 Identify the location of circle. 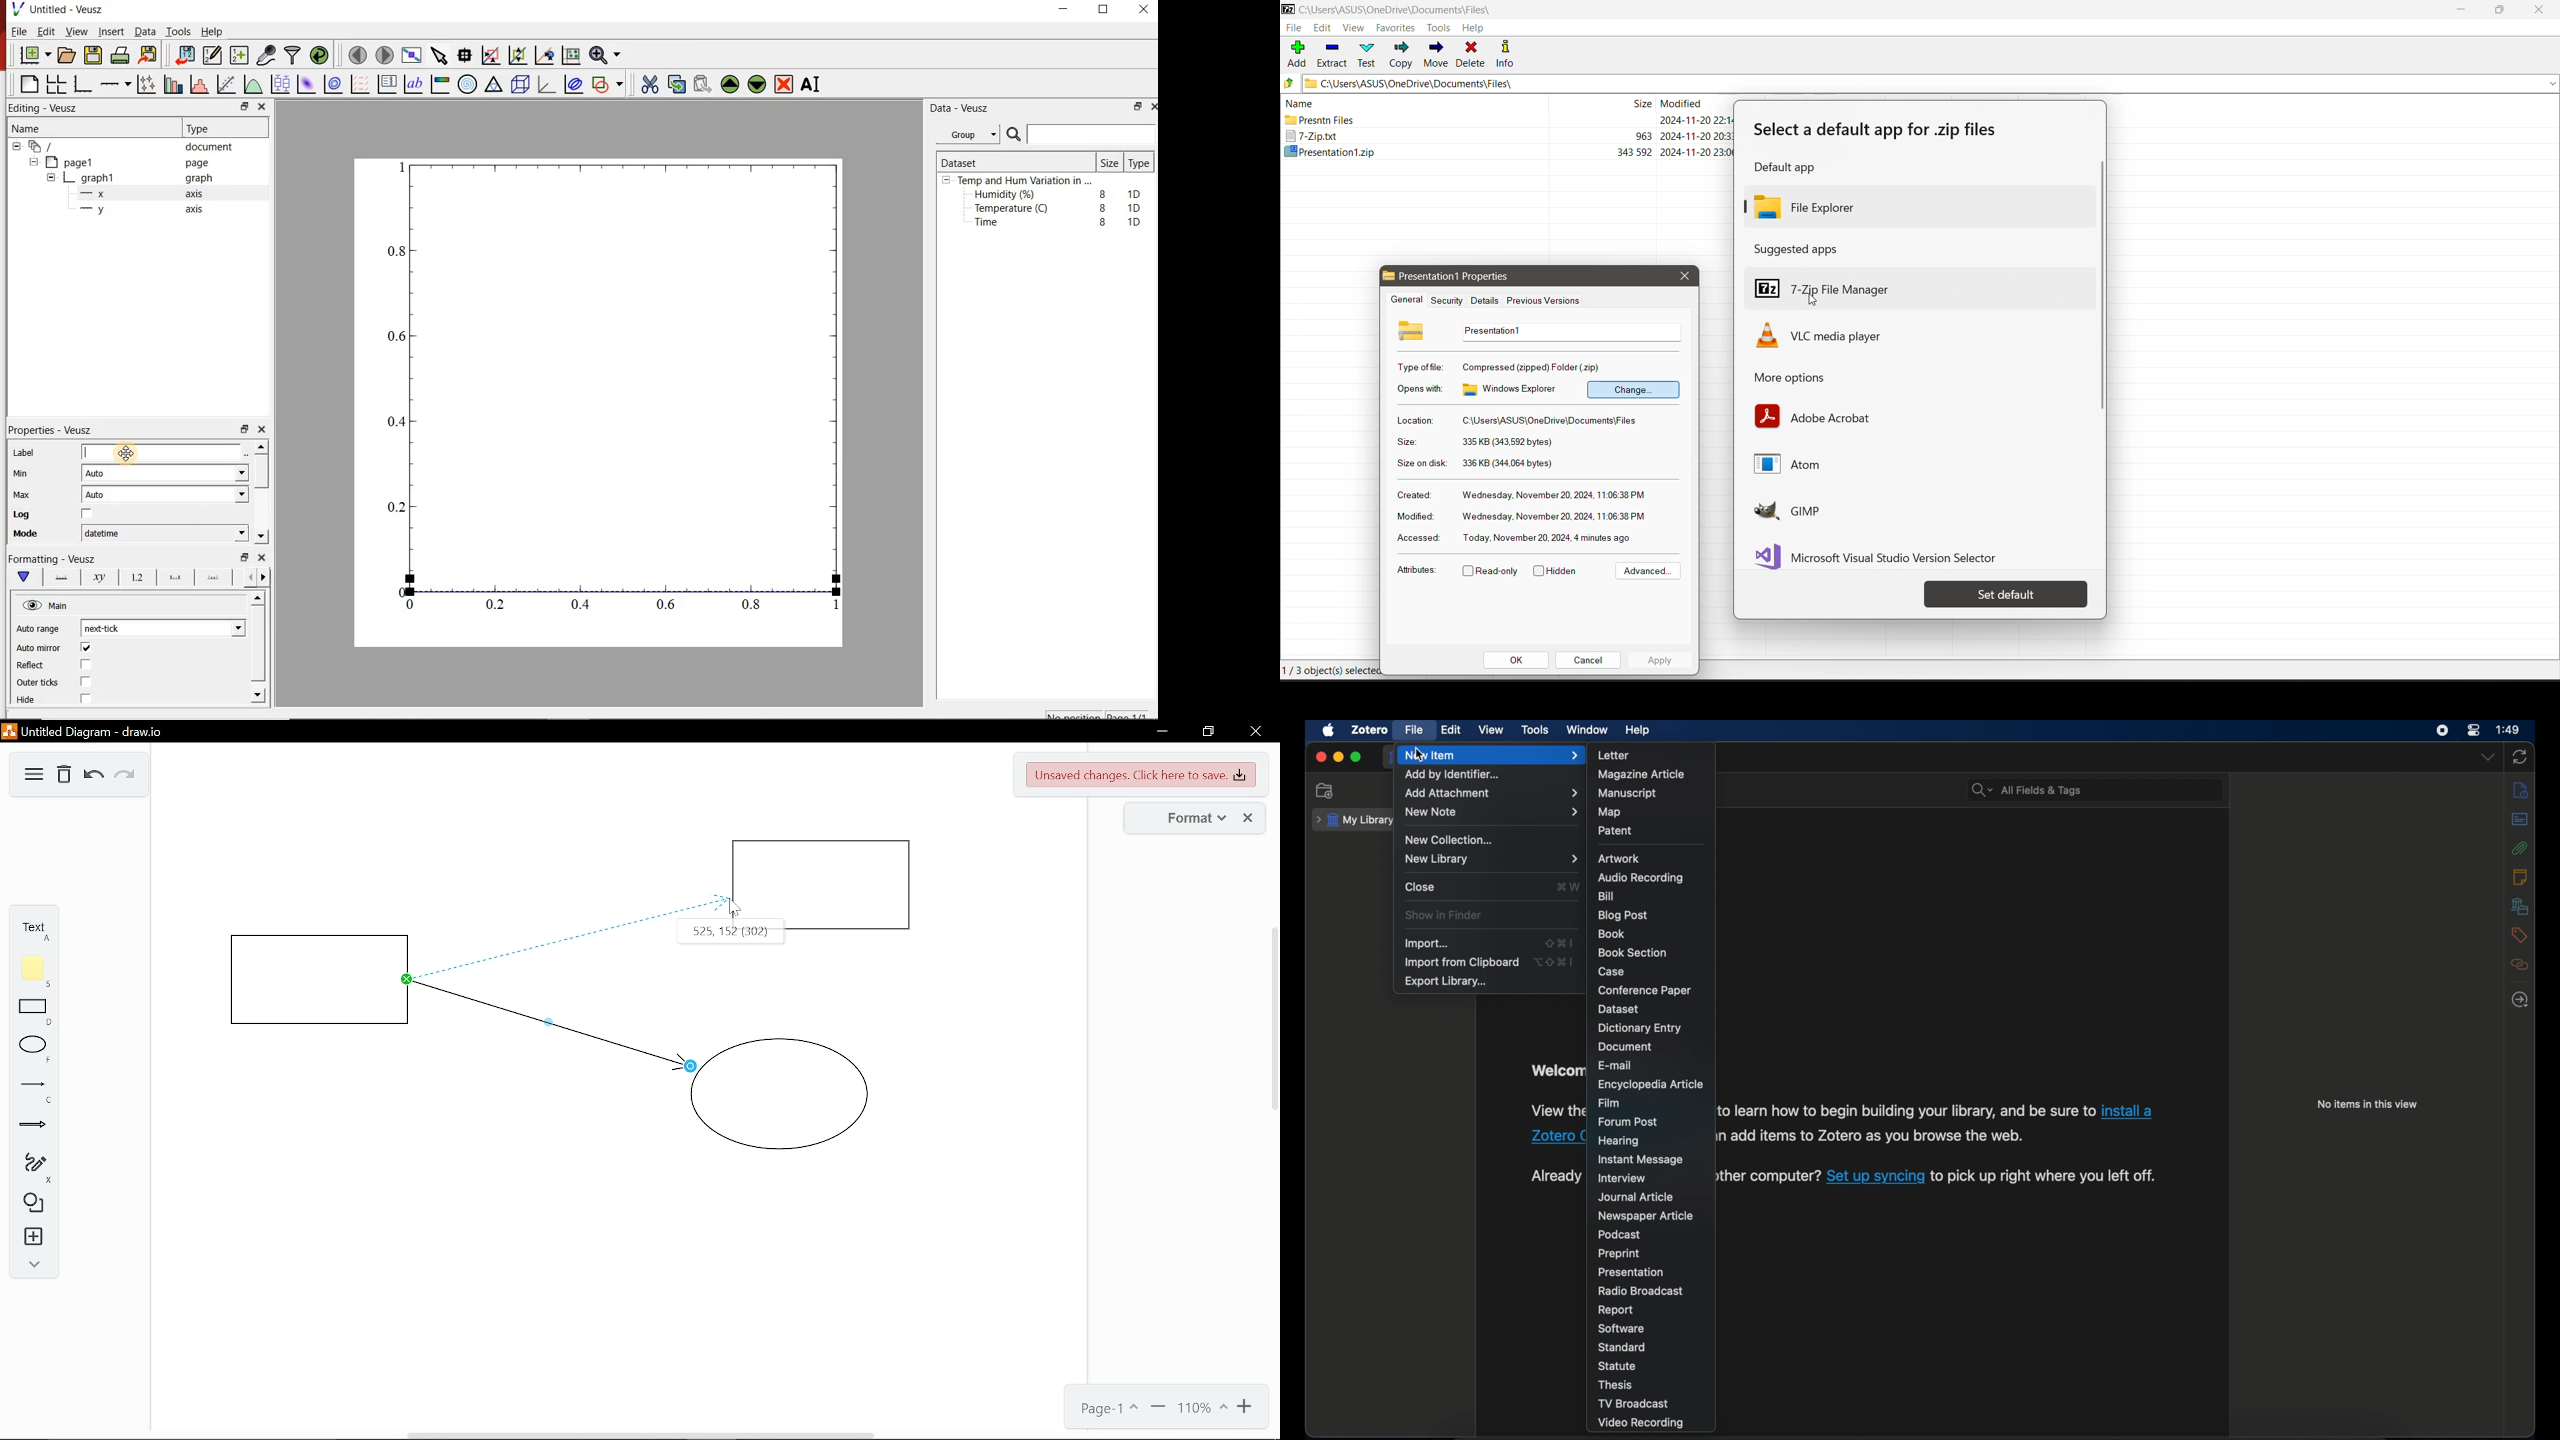
(780, 1094).